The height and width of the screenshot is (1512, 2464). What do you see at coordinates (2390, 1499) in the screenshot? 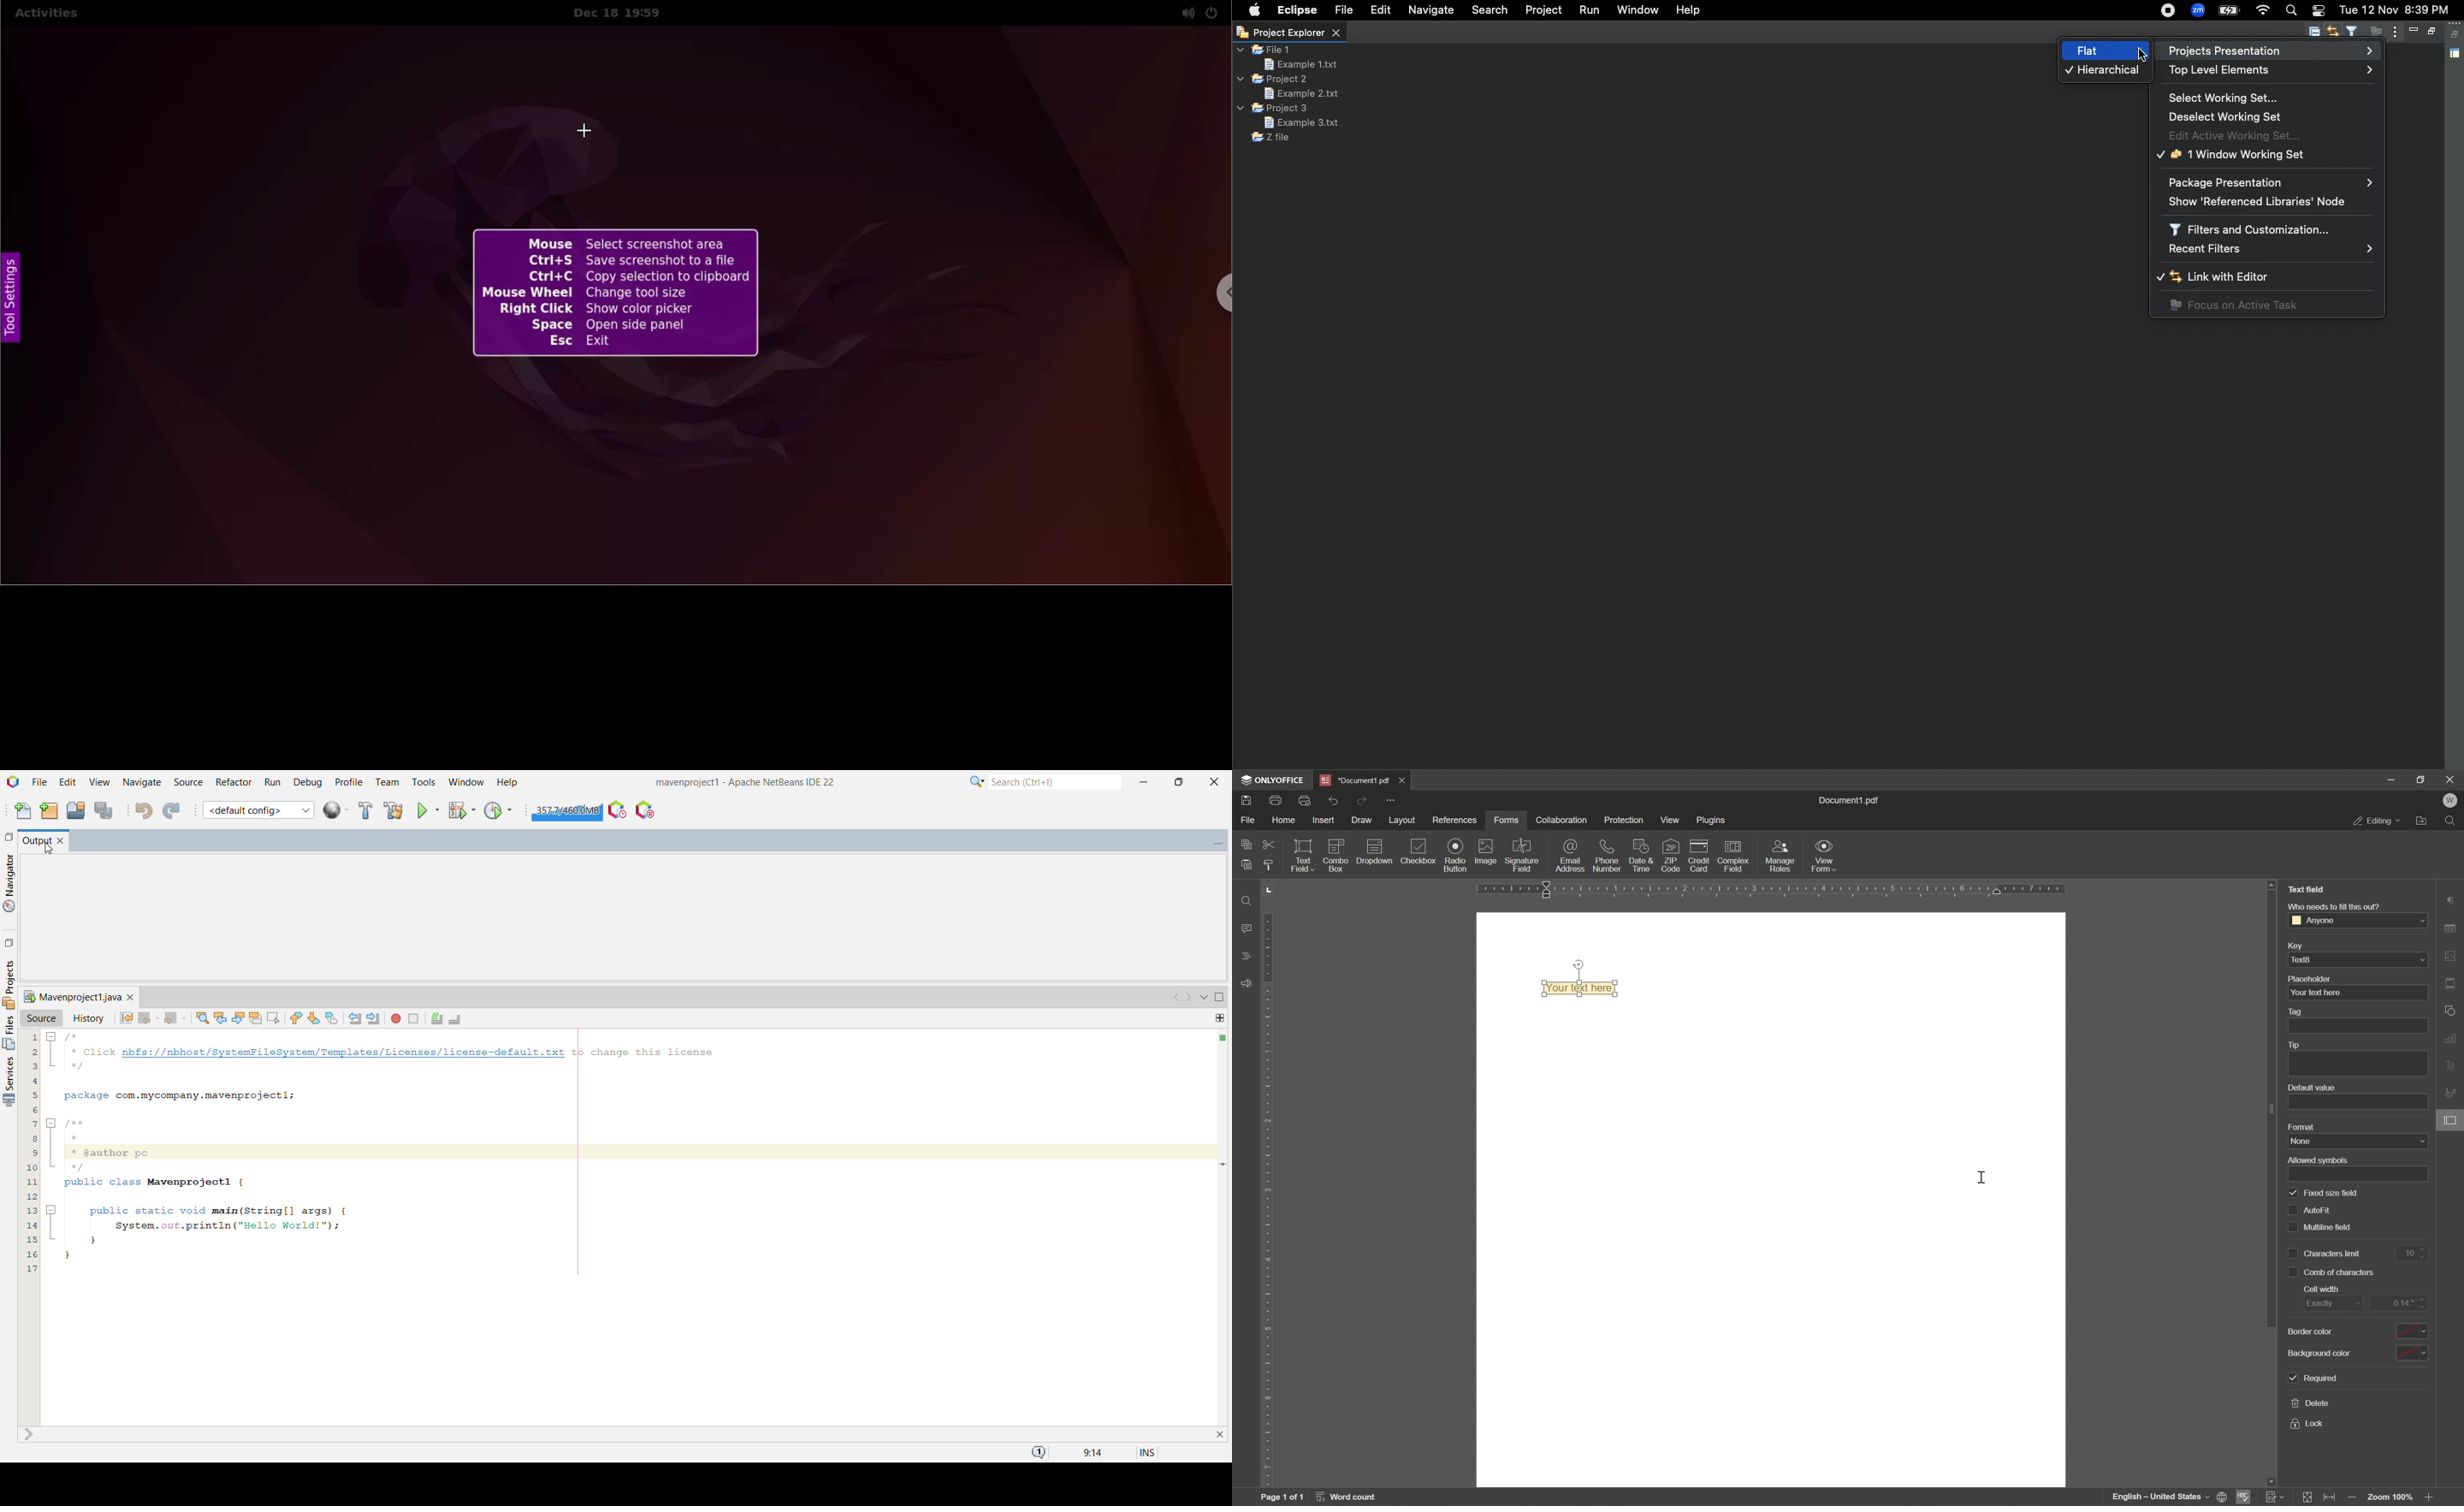
I see `zoom 100%` at bounding box center [2390, 1499].